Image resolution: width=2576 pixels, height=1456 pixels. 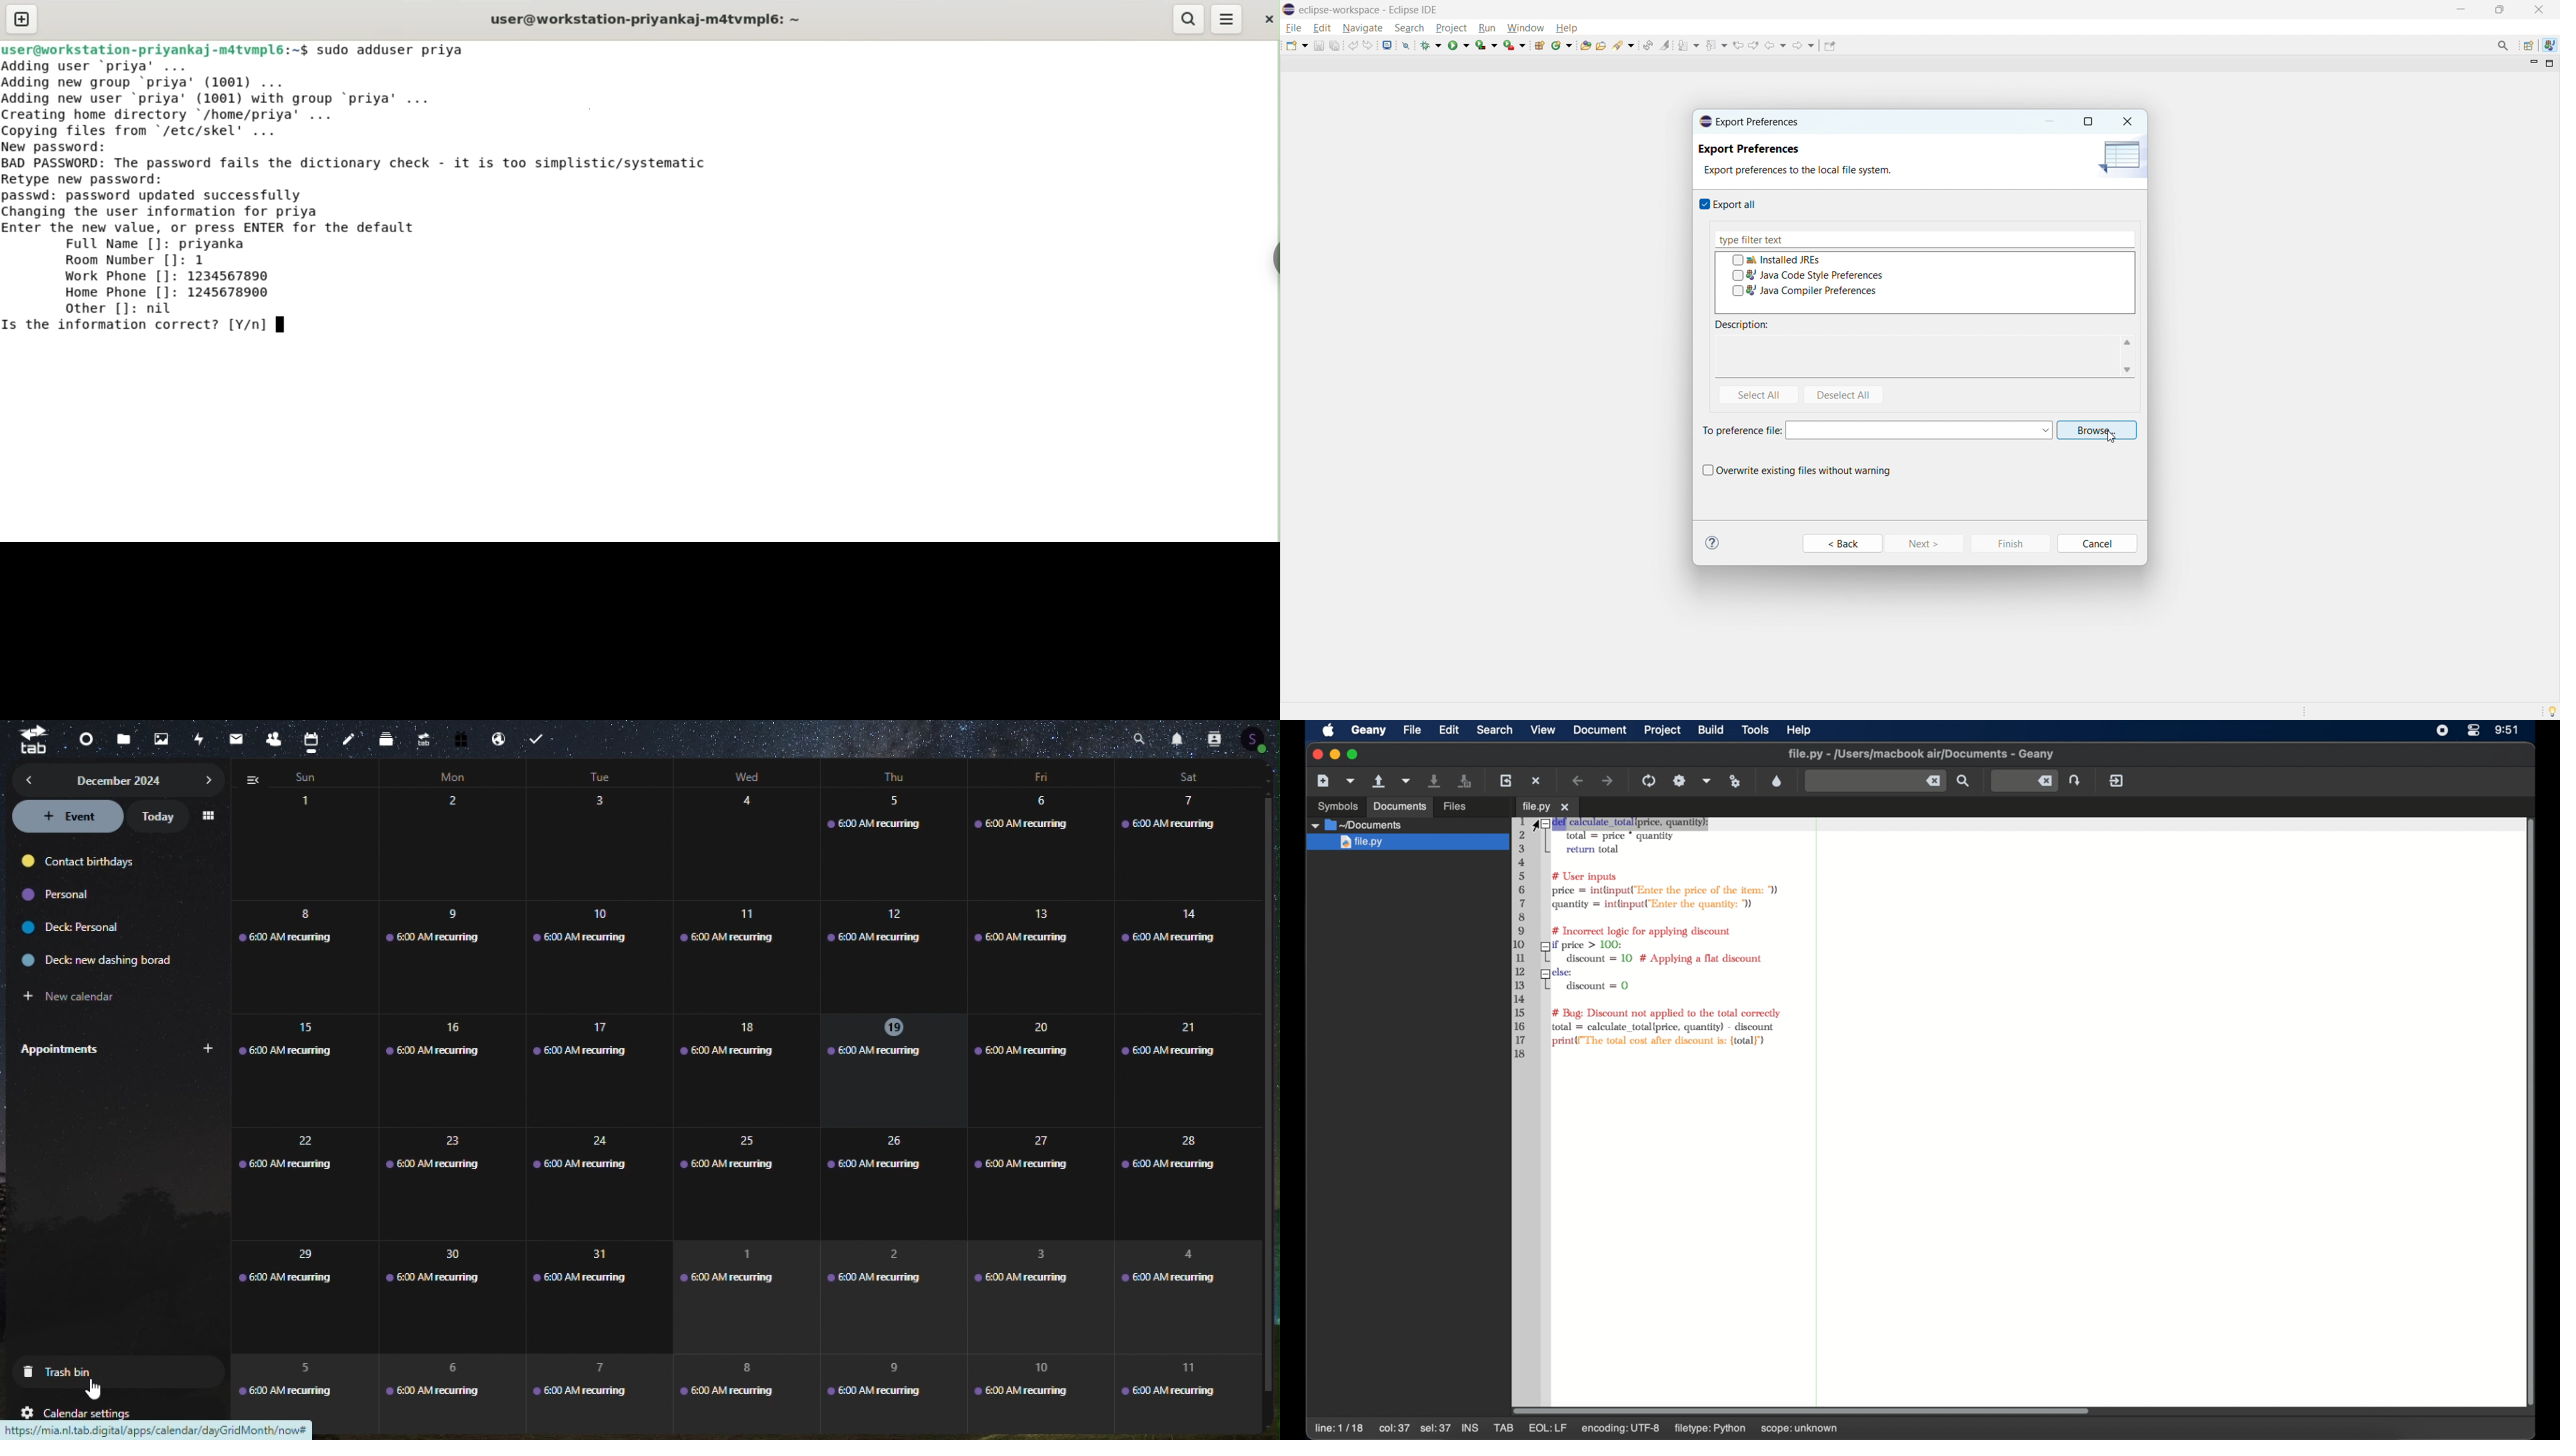 I want to click on 21, so click(x=1174, y=1066).